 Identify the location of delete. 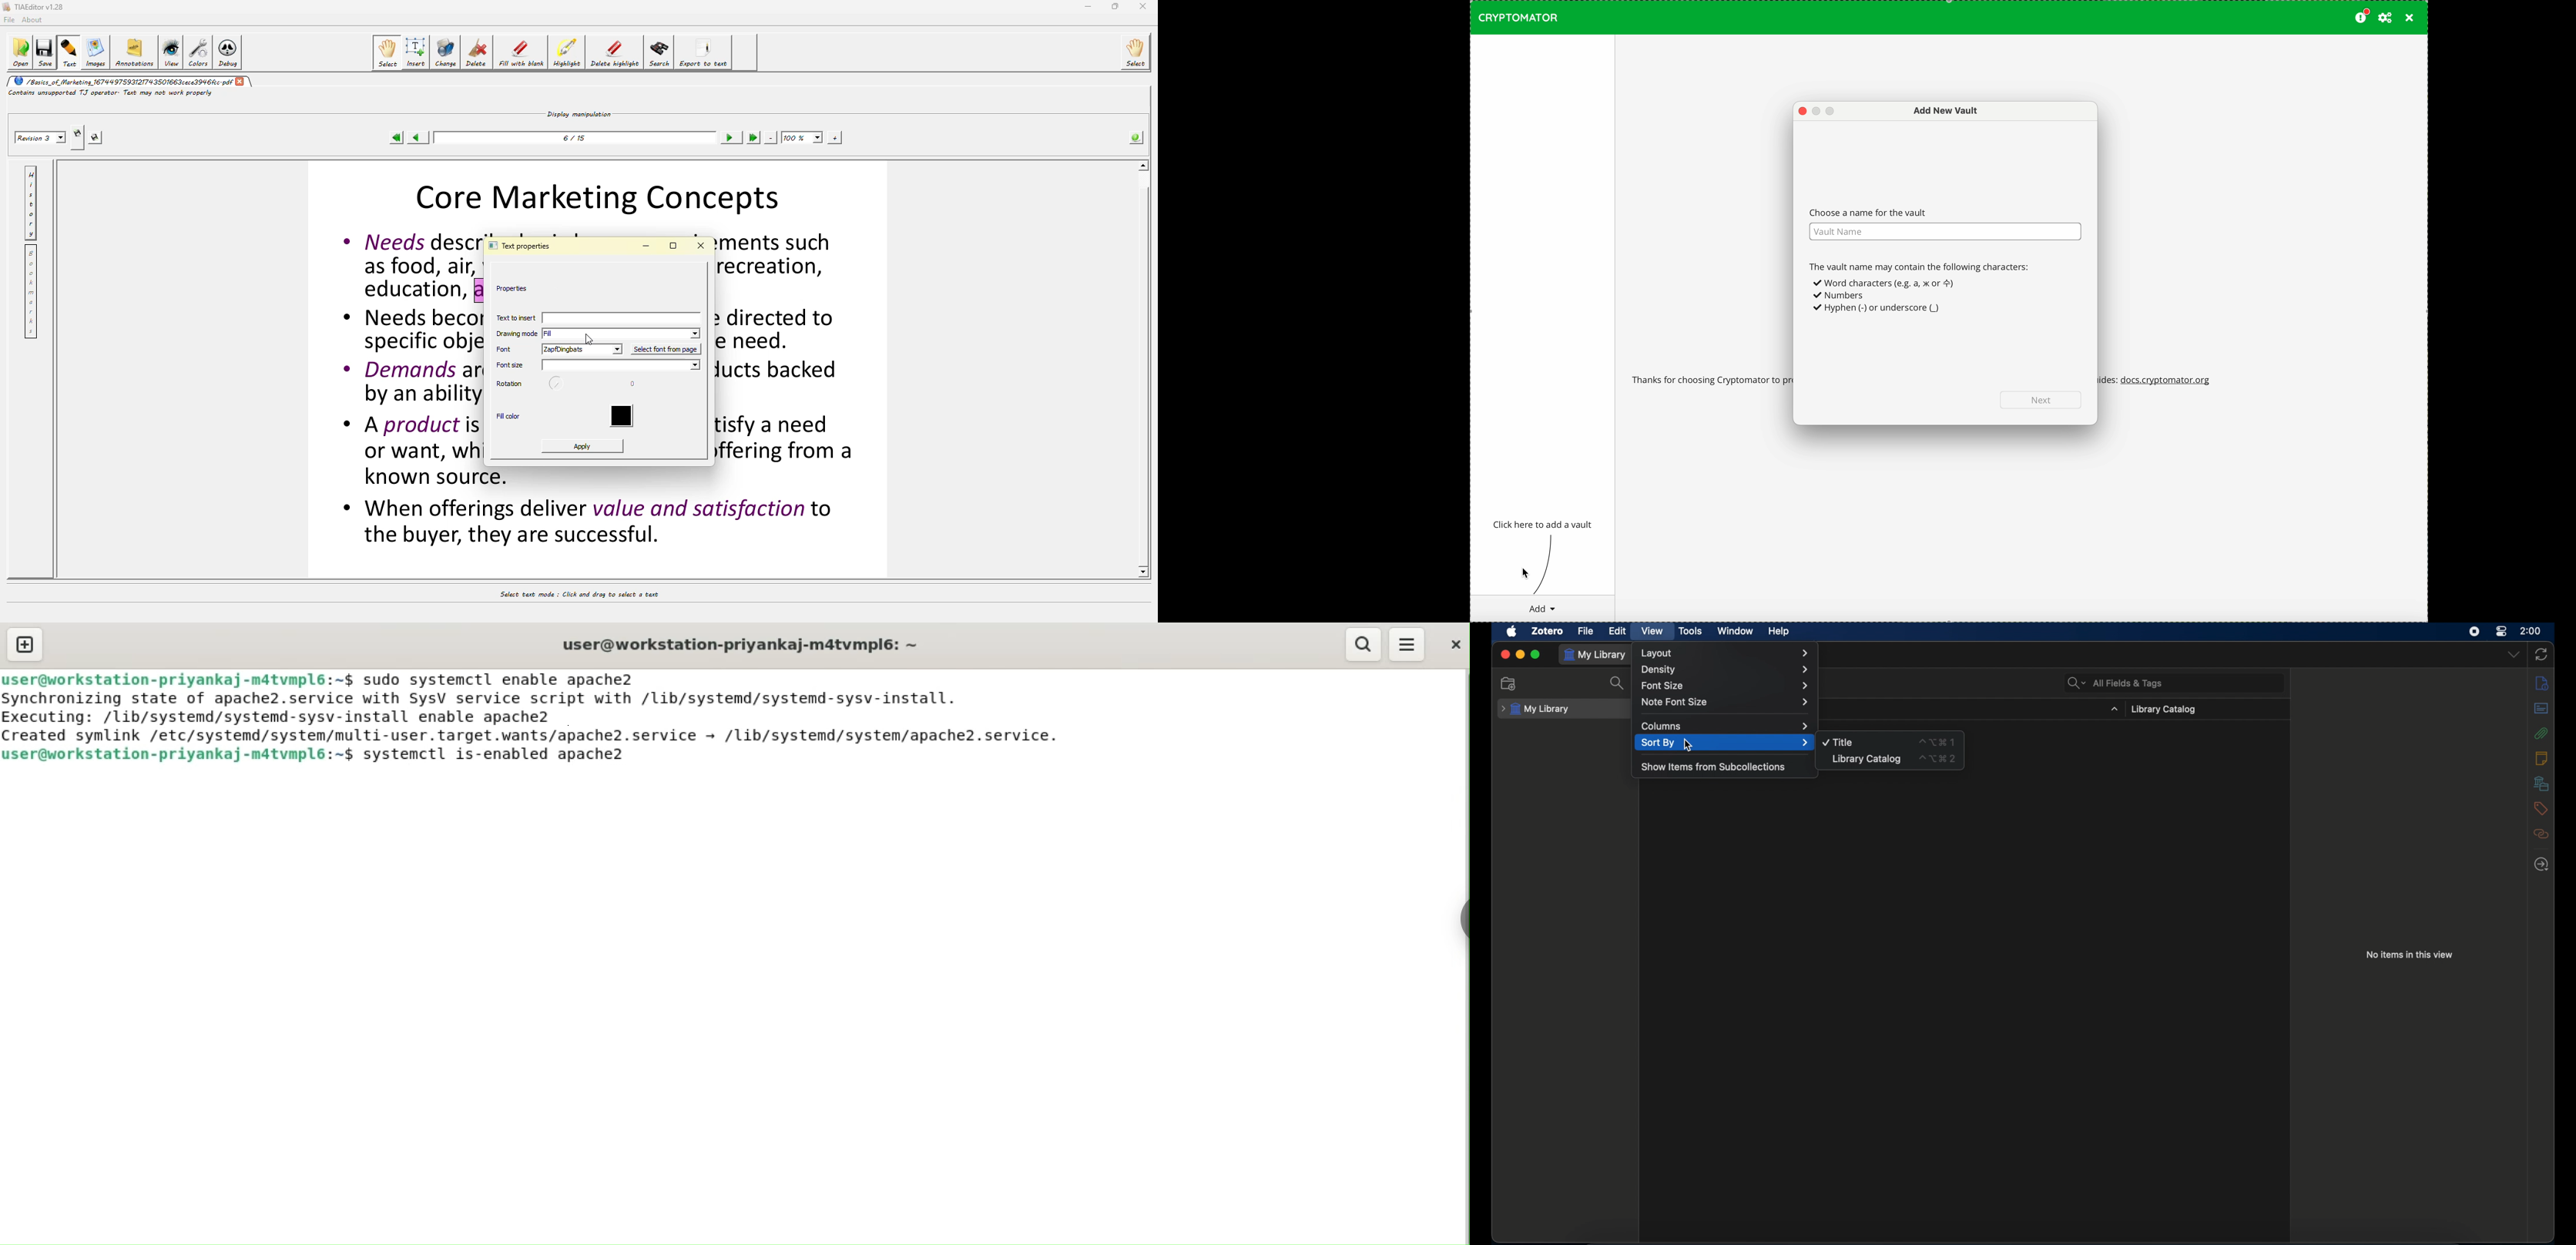
(477, 51).